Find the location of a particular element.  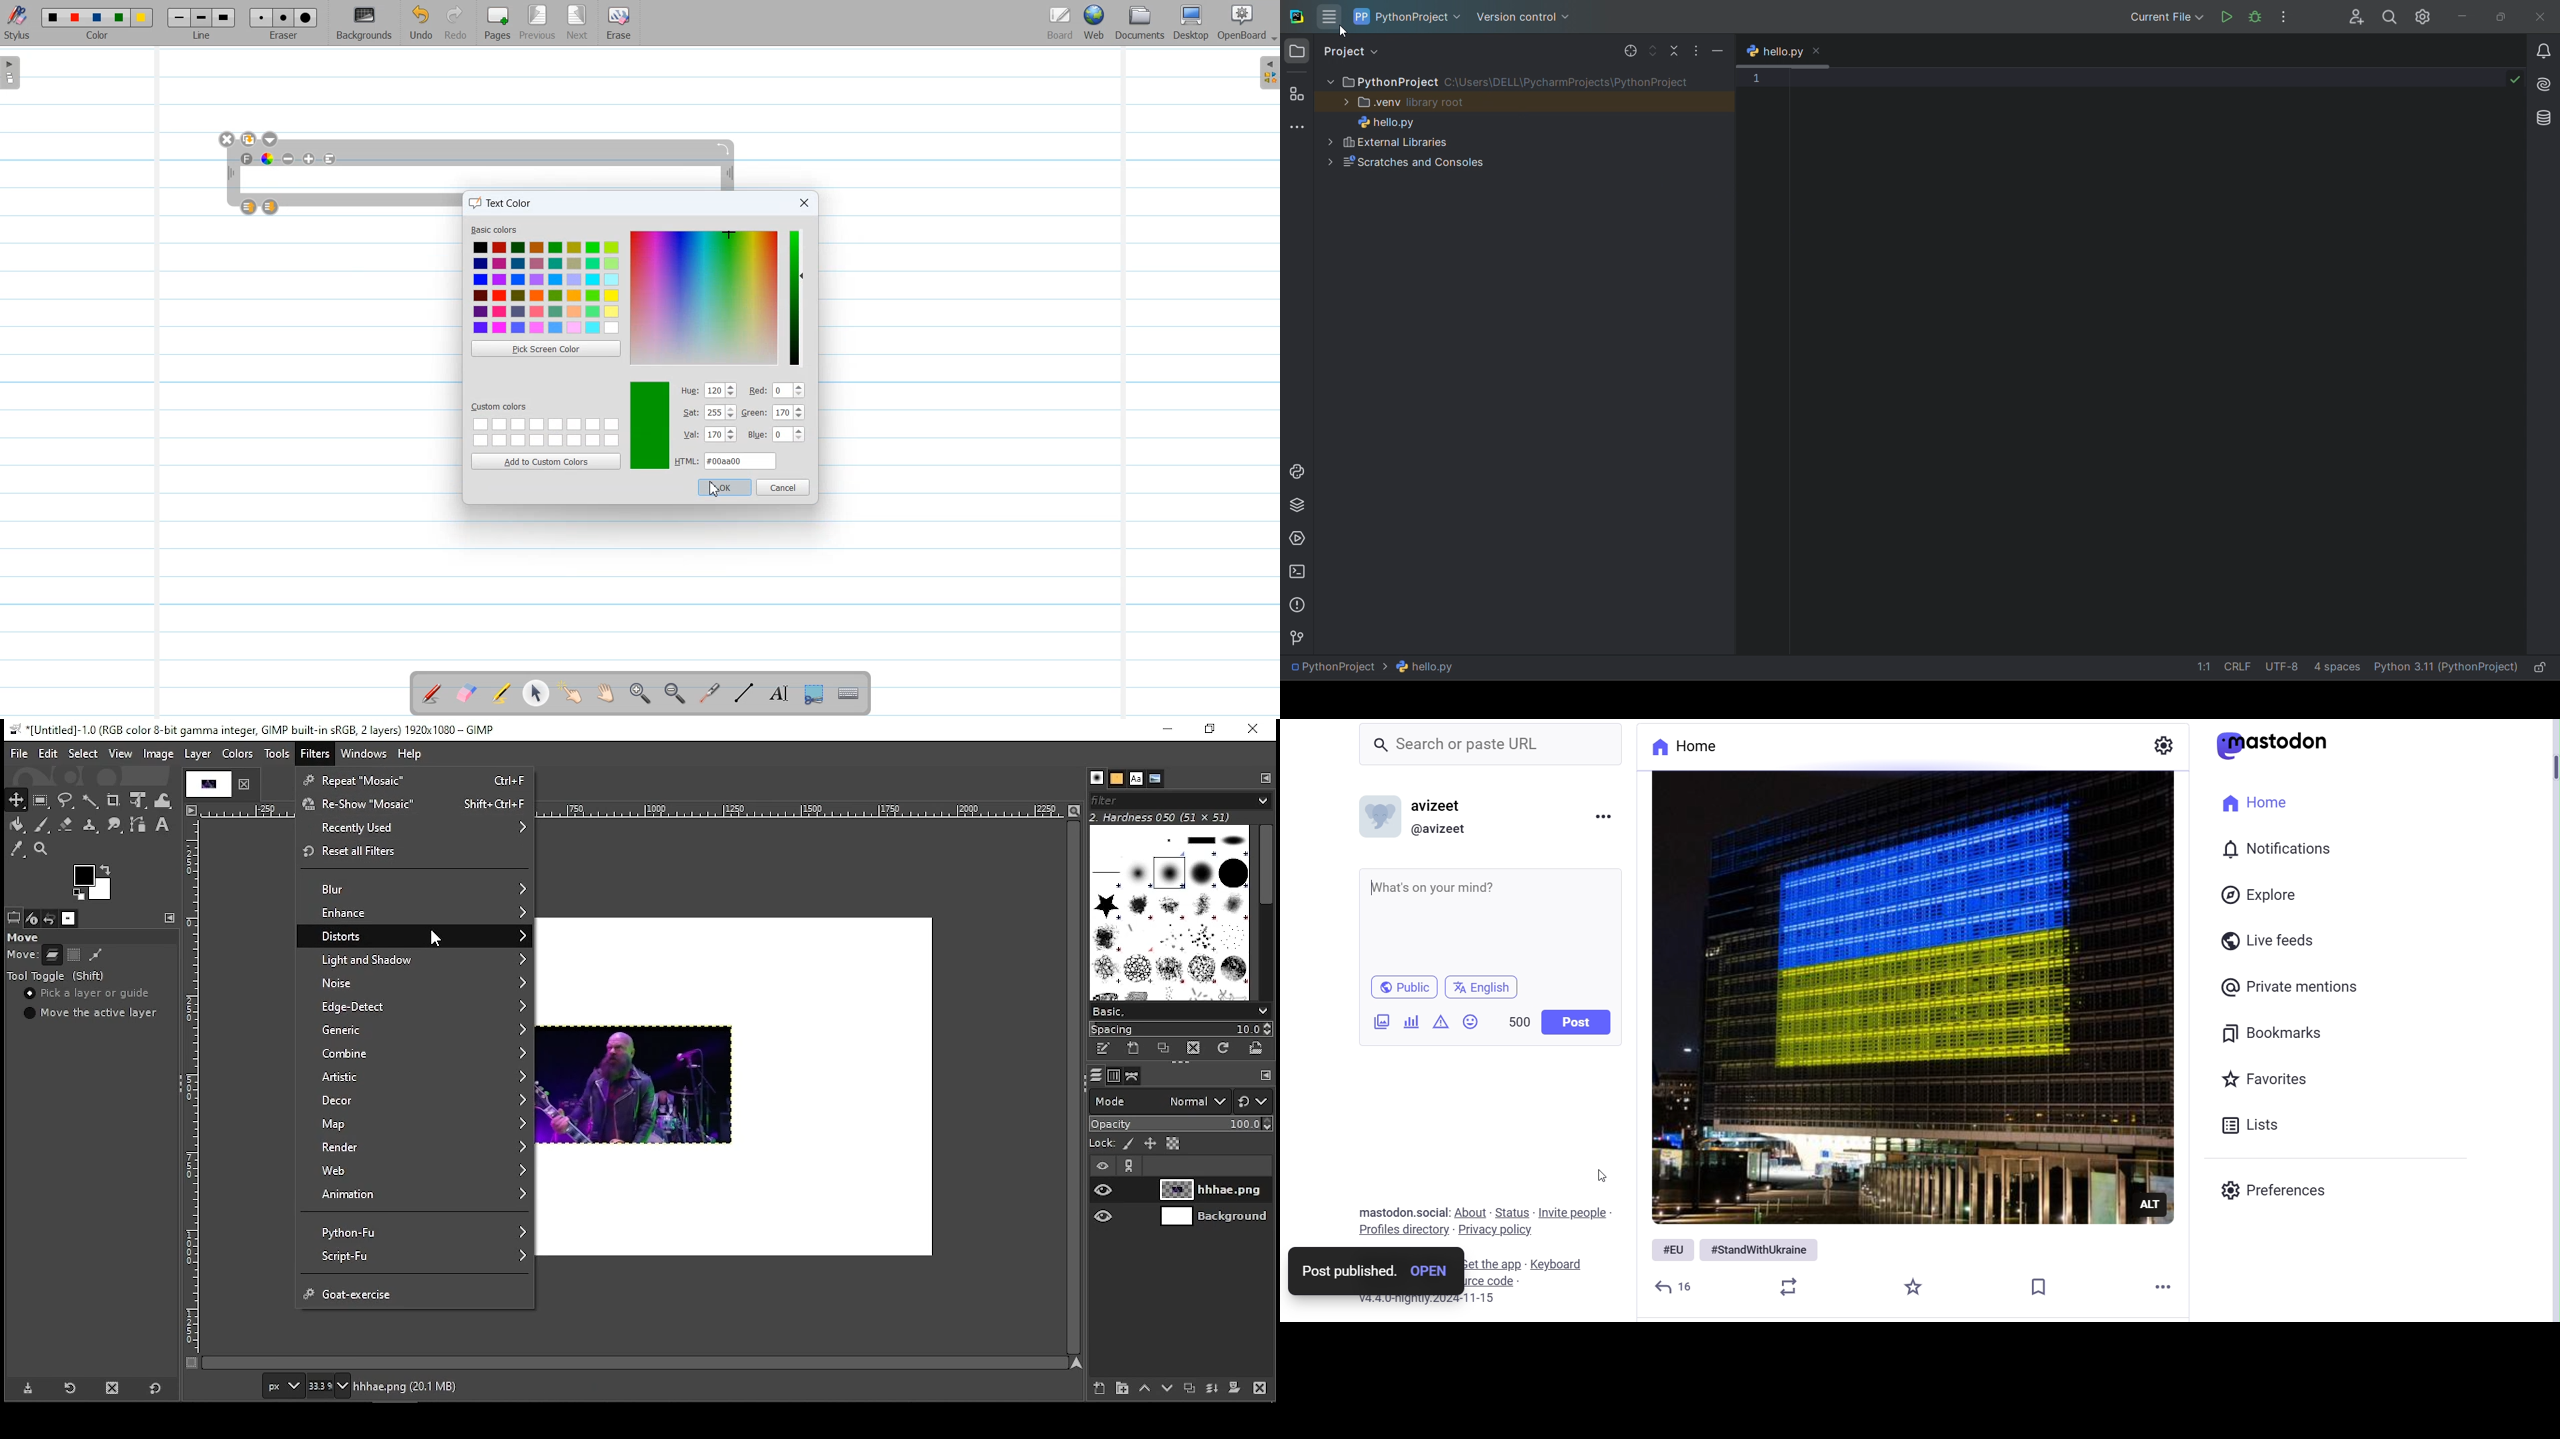

Image Posted is located at coordinates (1905, 998).